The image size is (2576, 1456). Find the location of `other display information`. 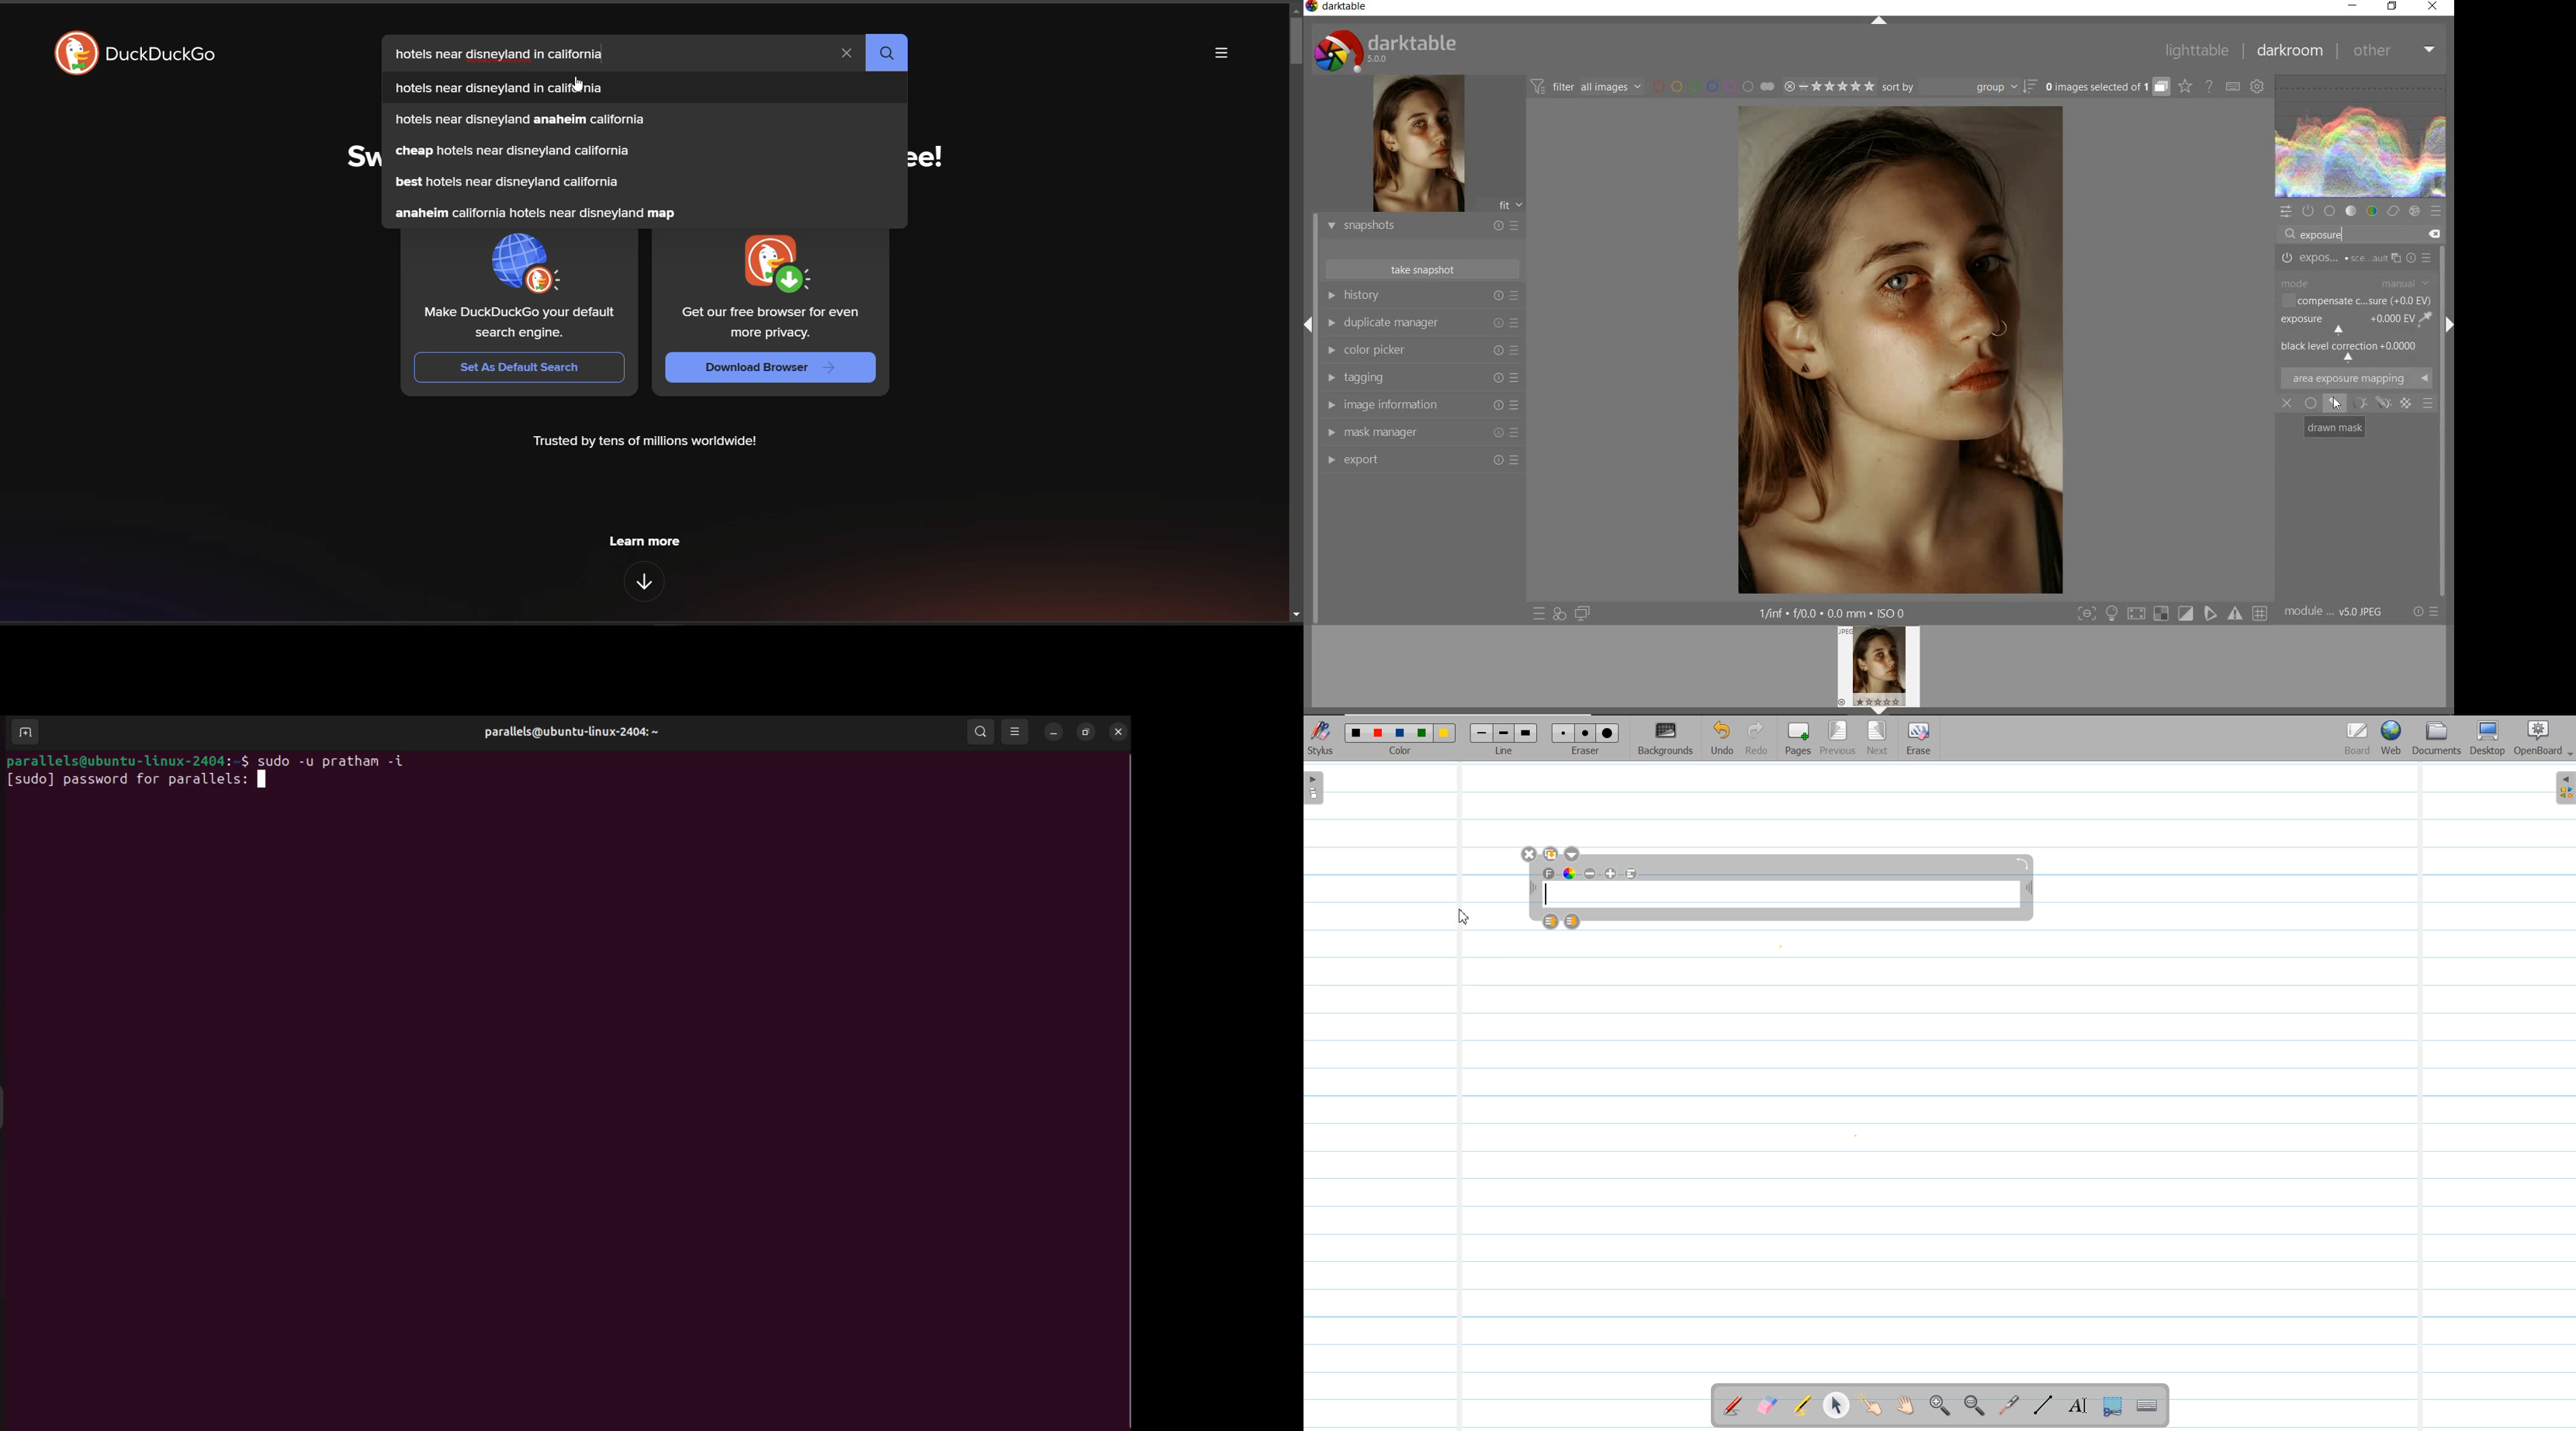

other display information is located at coordinates (1835, 613).